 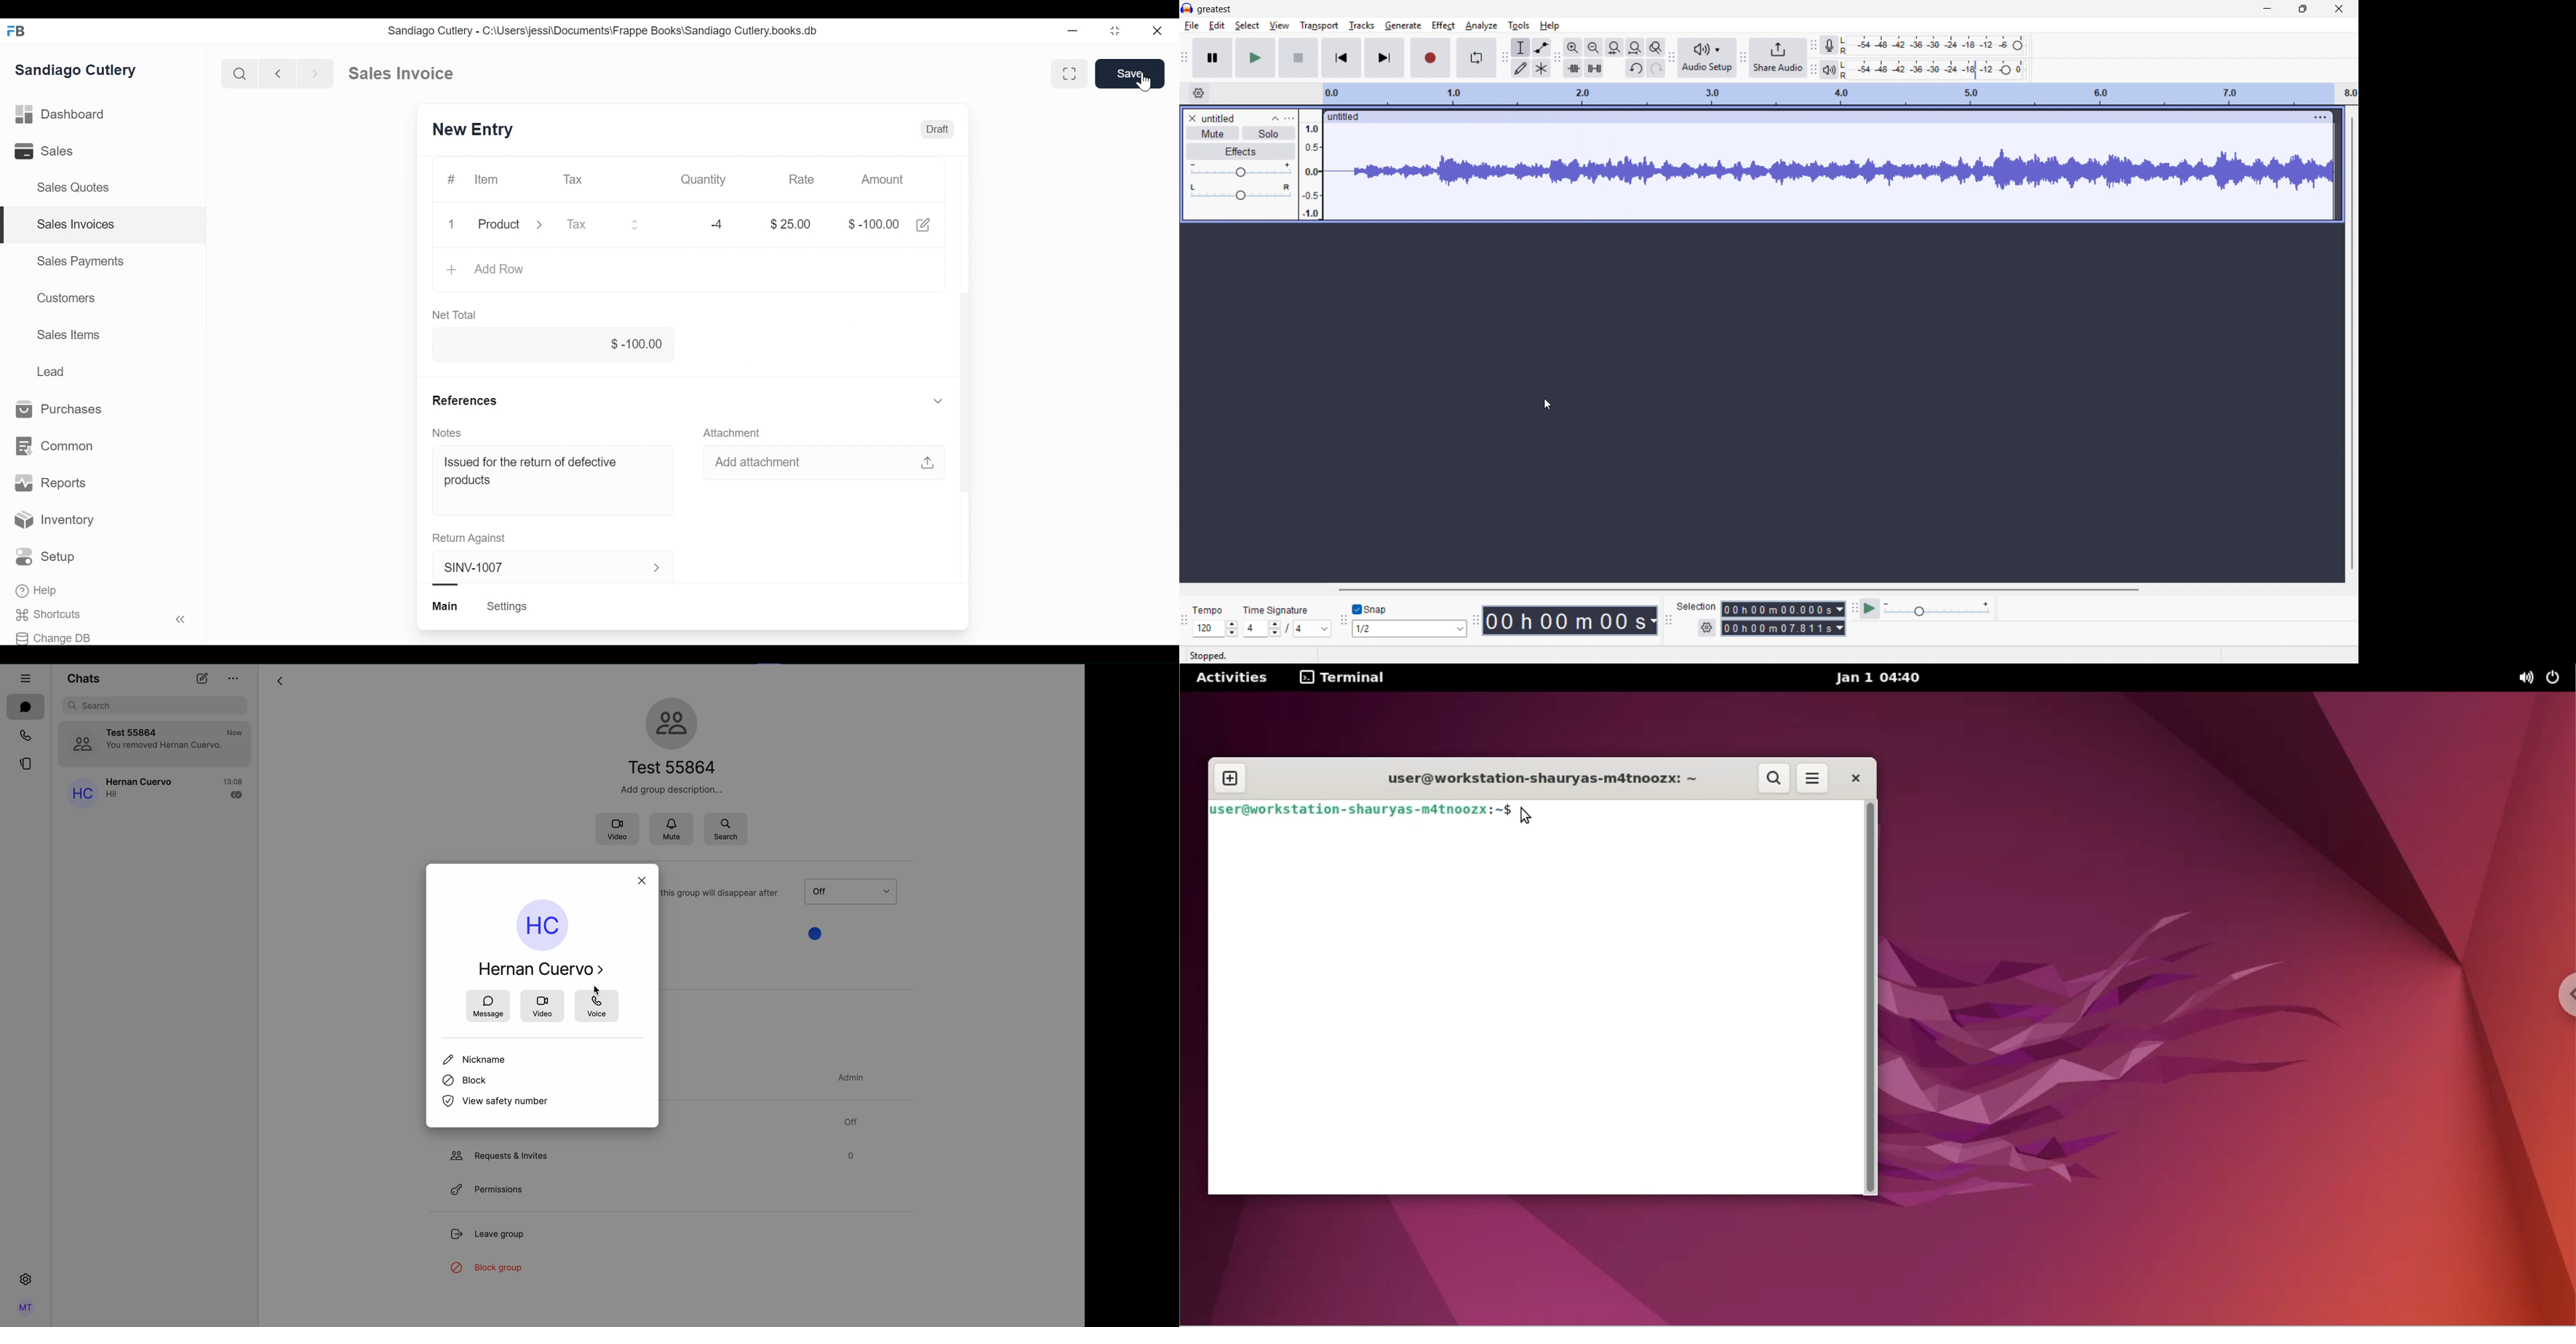 What do you see at coordinates (42, 151) in the screenshot?
I see ` Sales` at bounding box center [42, 151].